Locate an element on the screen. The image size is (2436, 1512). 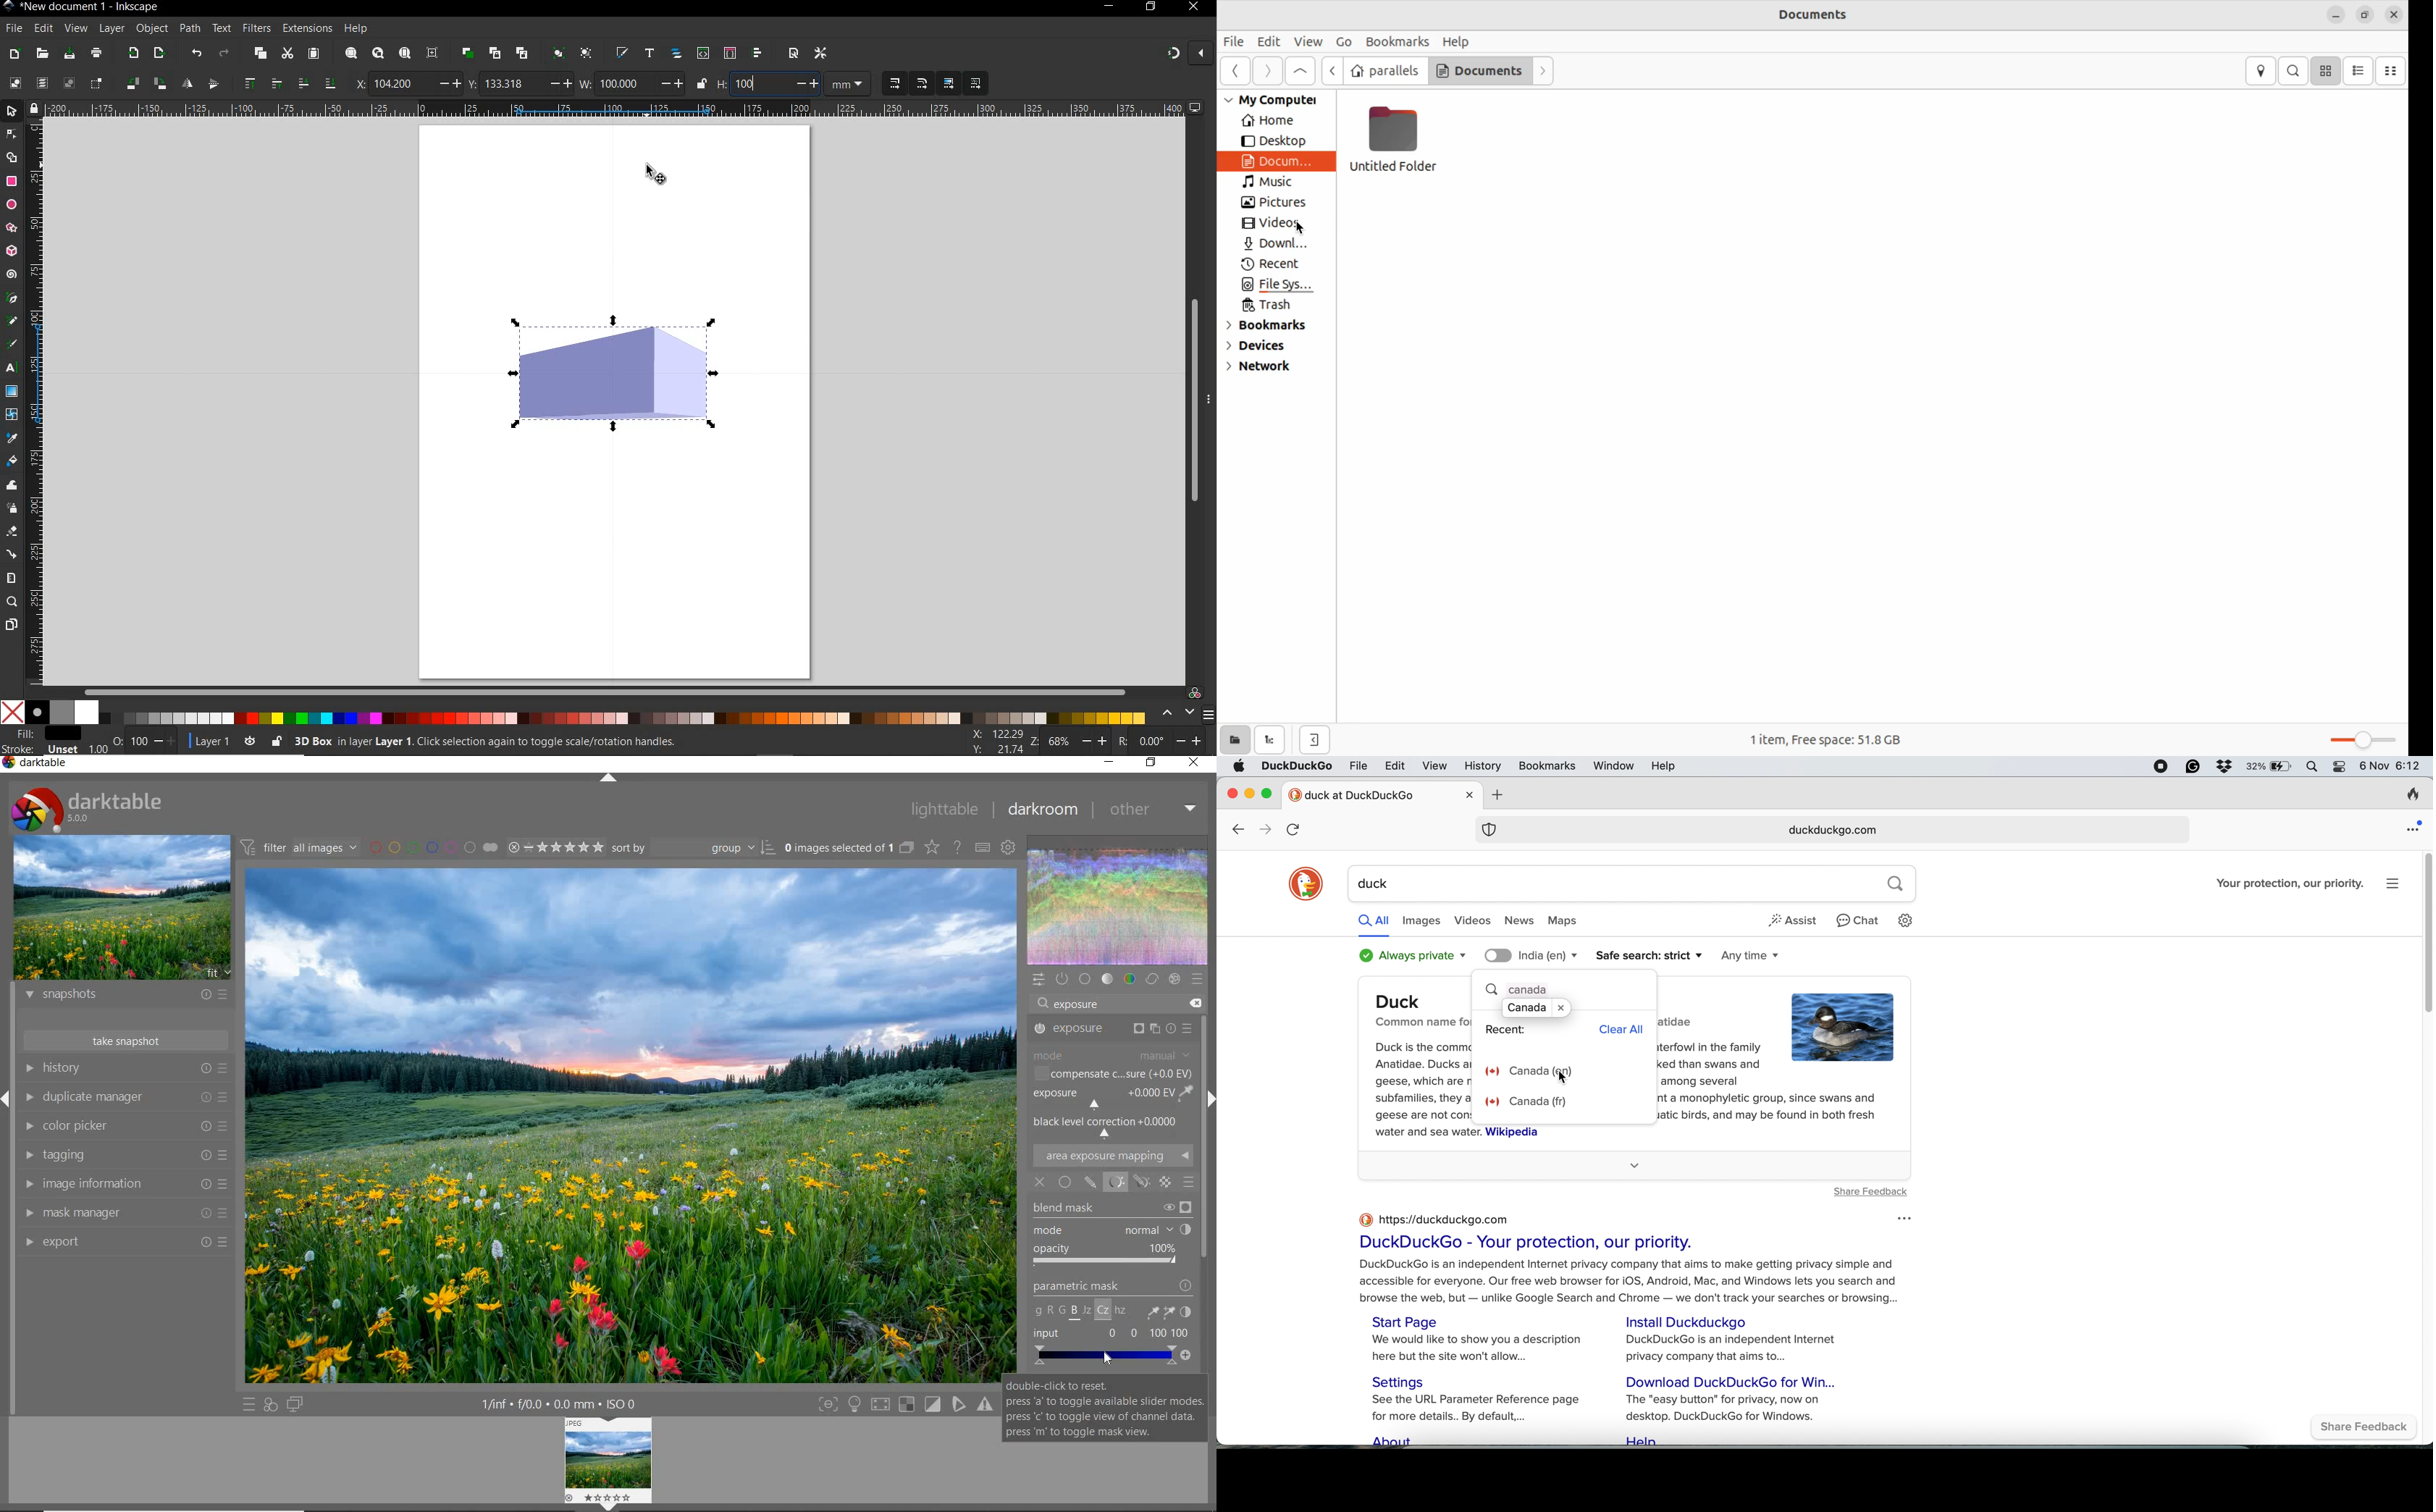
PICK GUI COLOR FROM IMAGE is located at coordinates (1188, 1095).